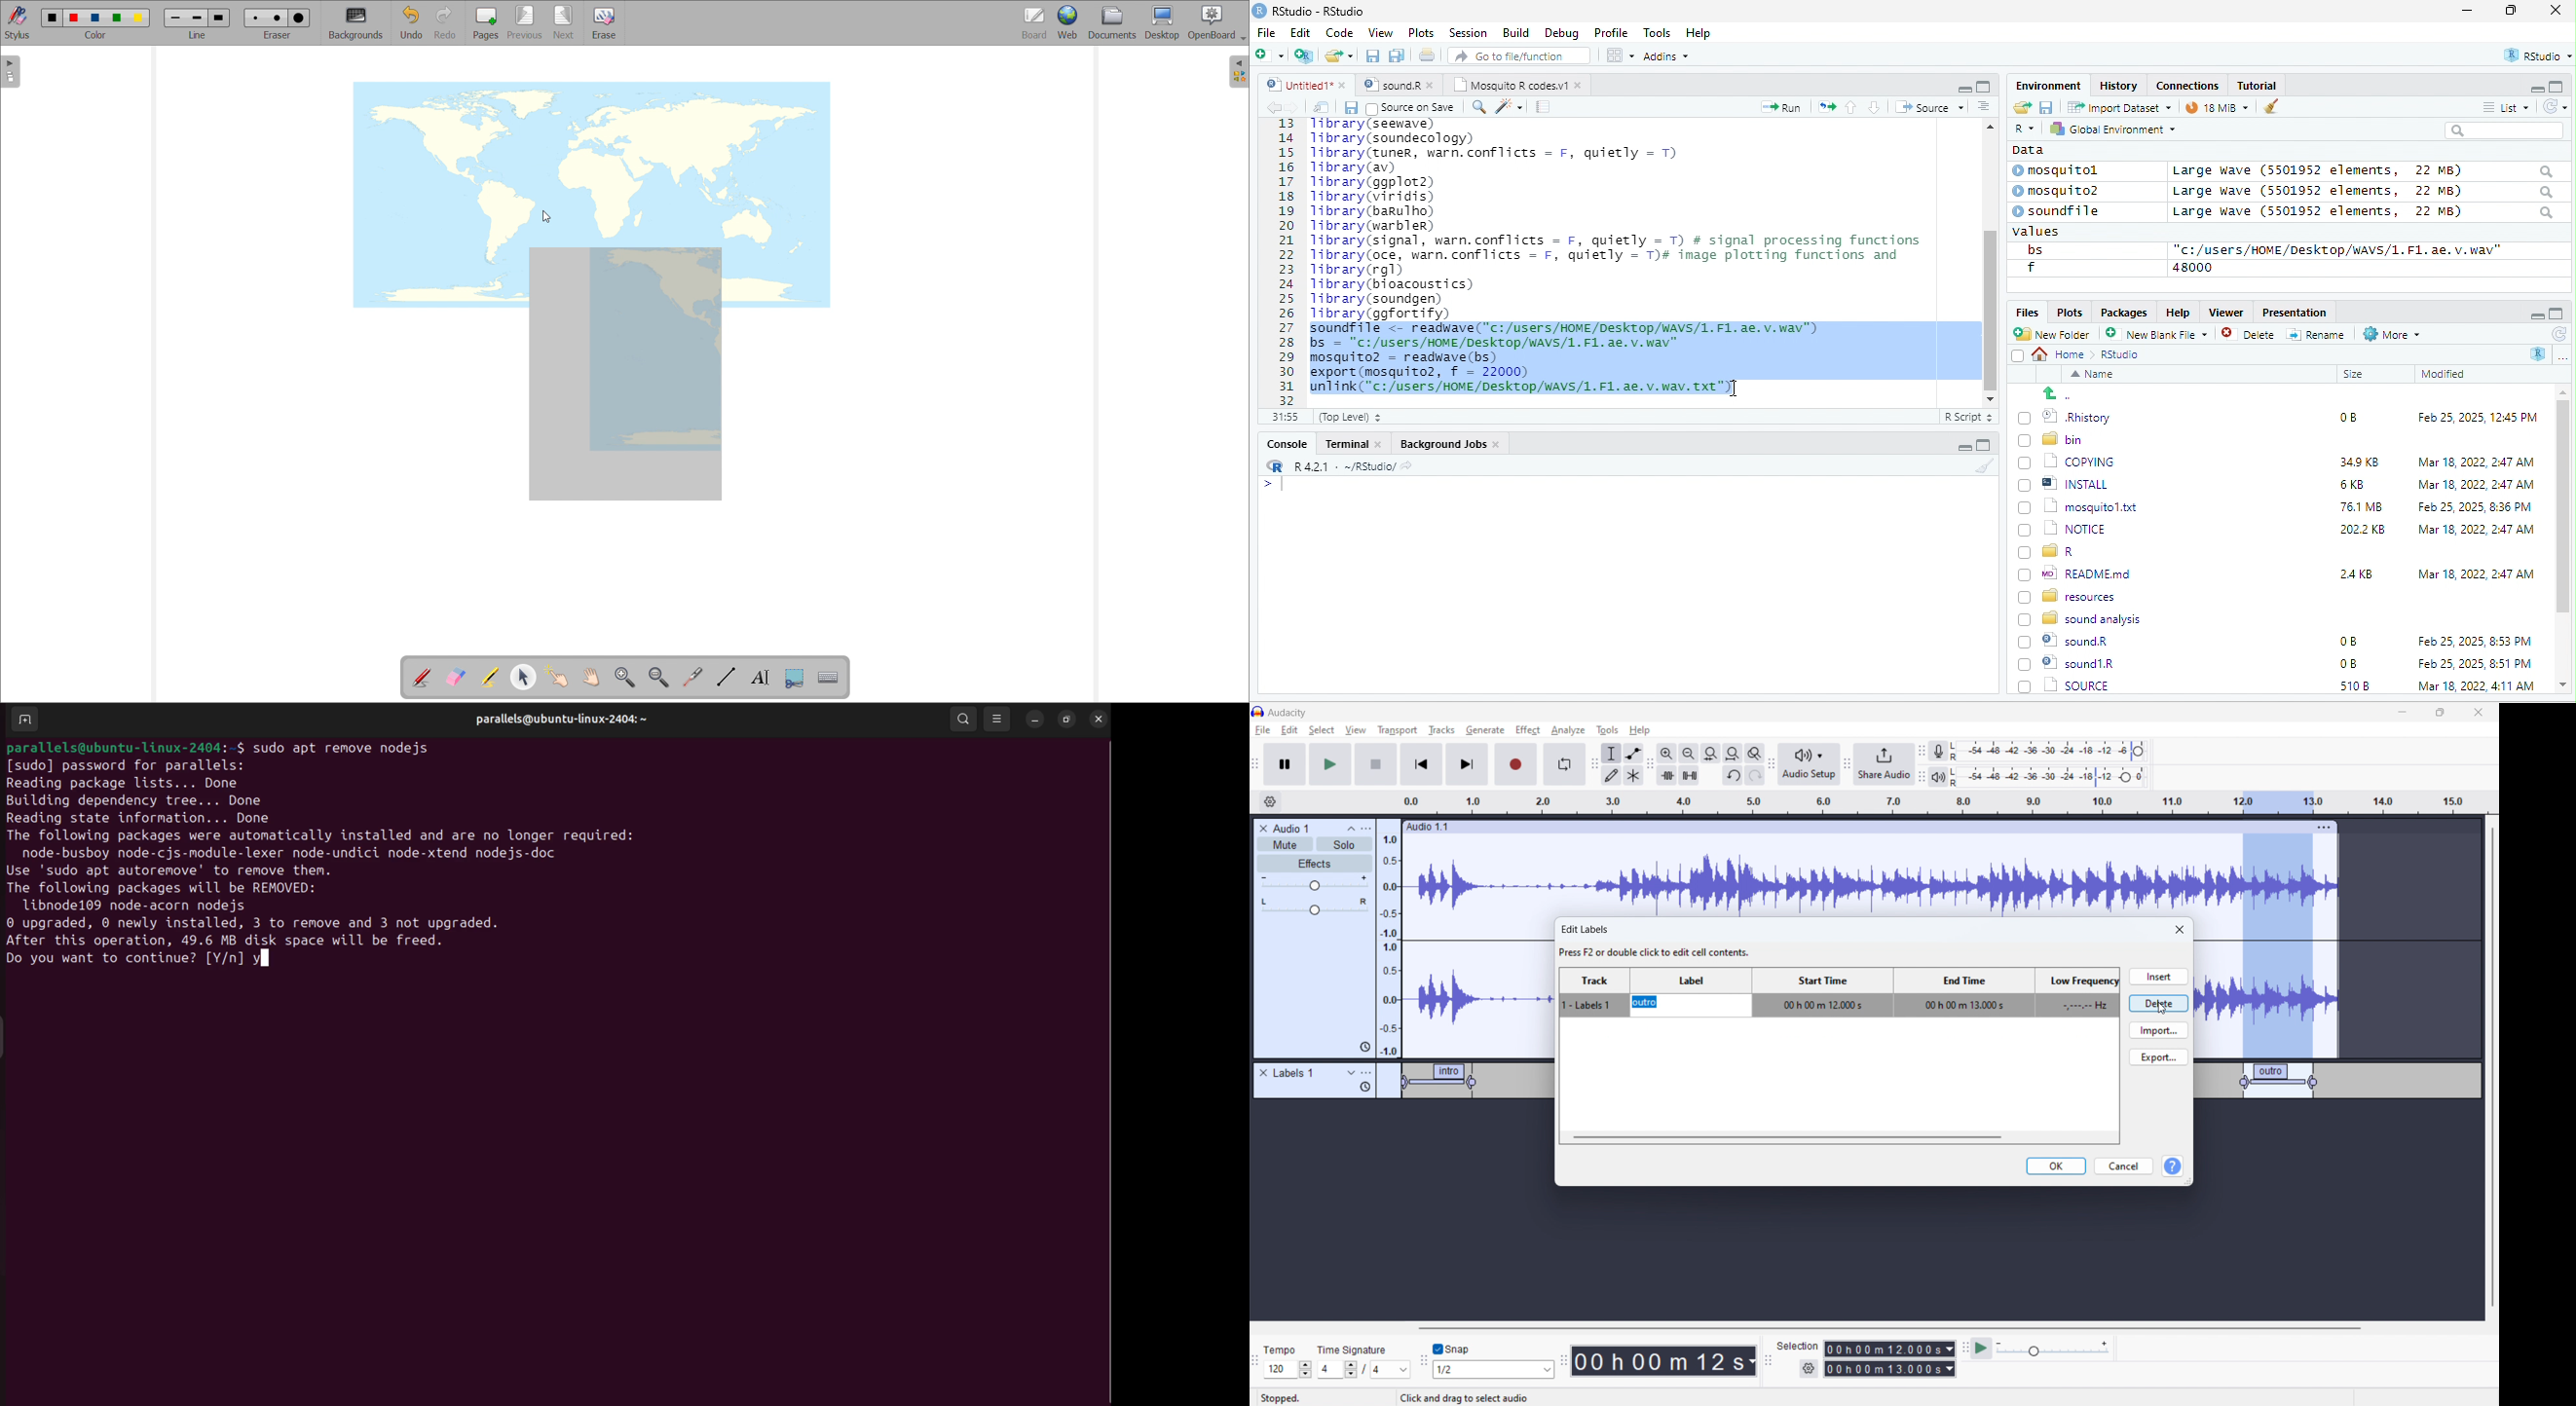 This screenshot has height=1428, width=2576. What do you see at coordinates (489, 678) in the screenshot?
I see `highlights` at bounding box center [489, 678].